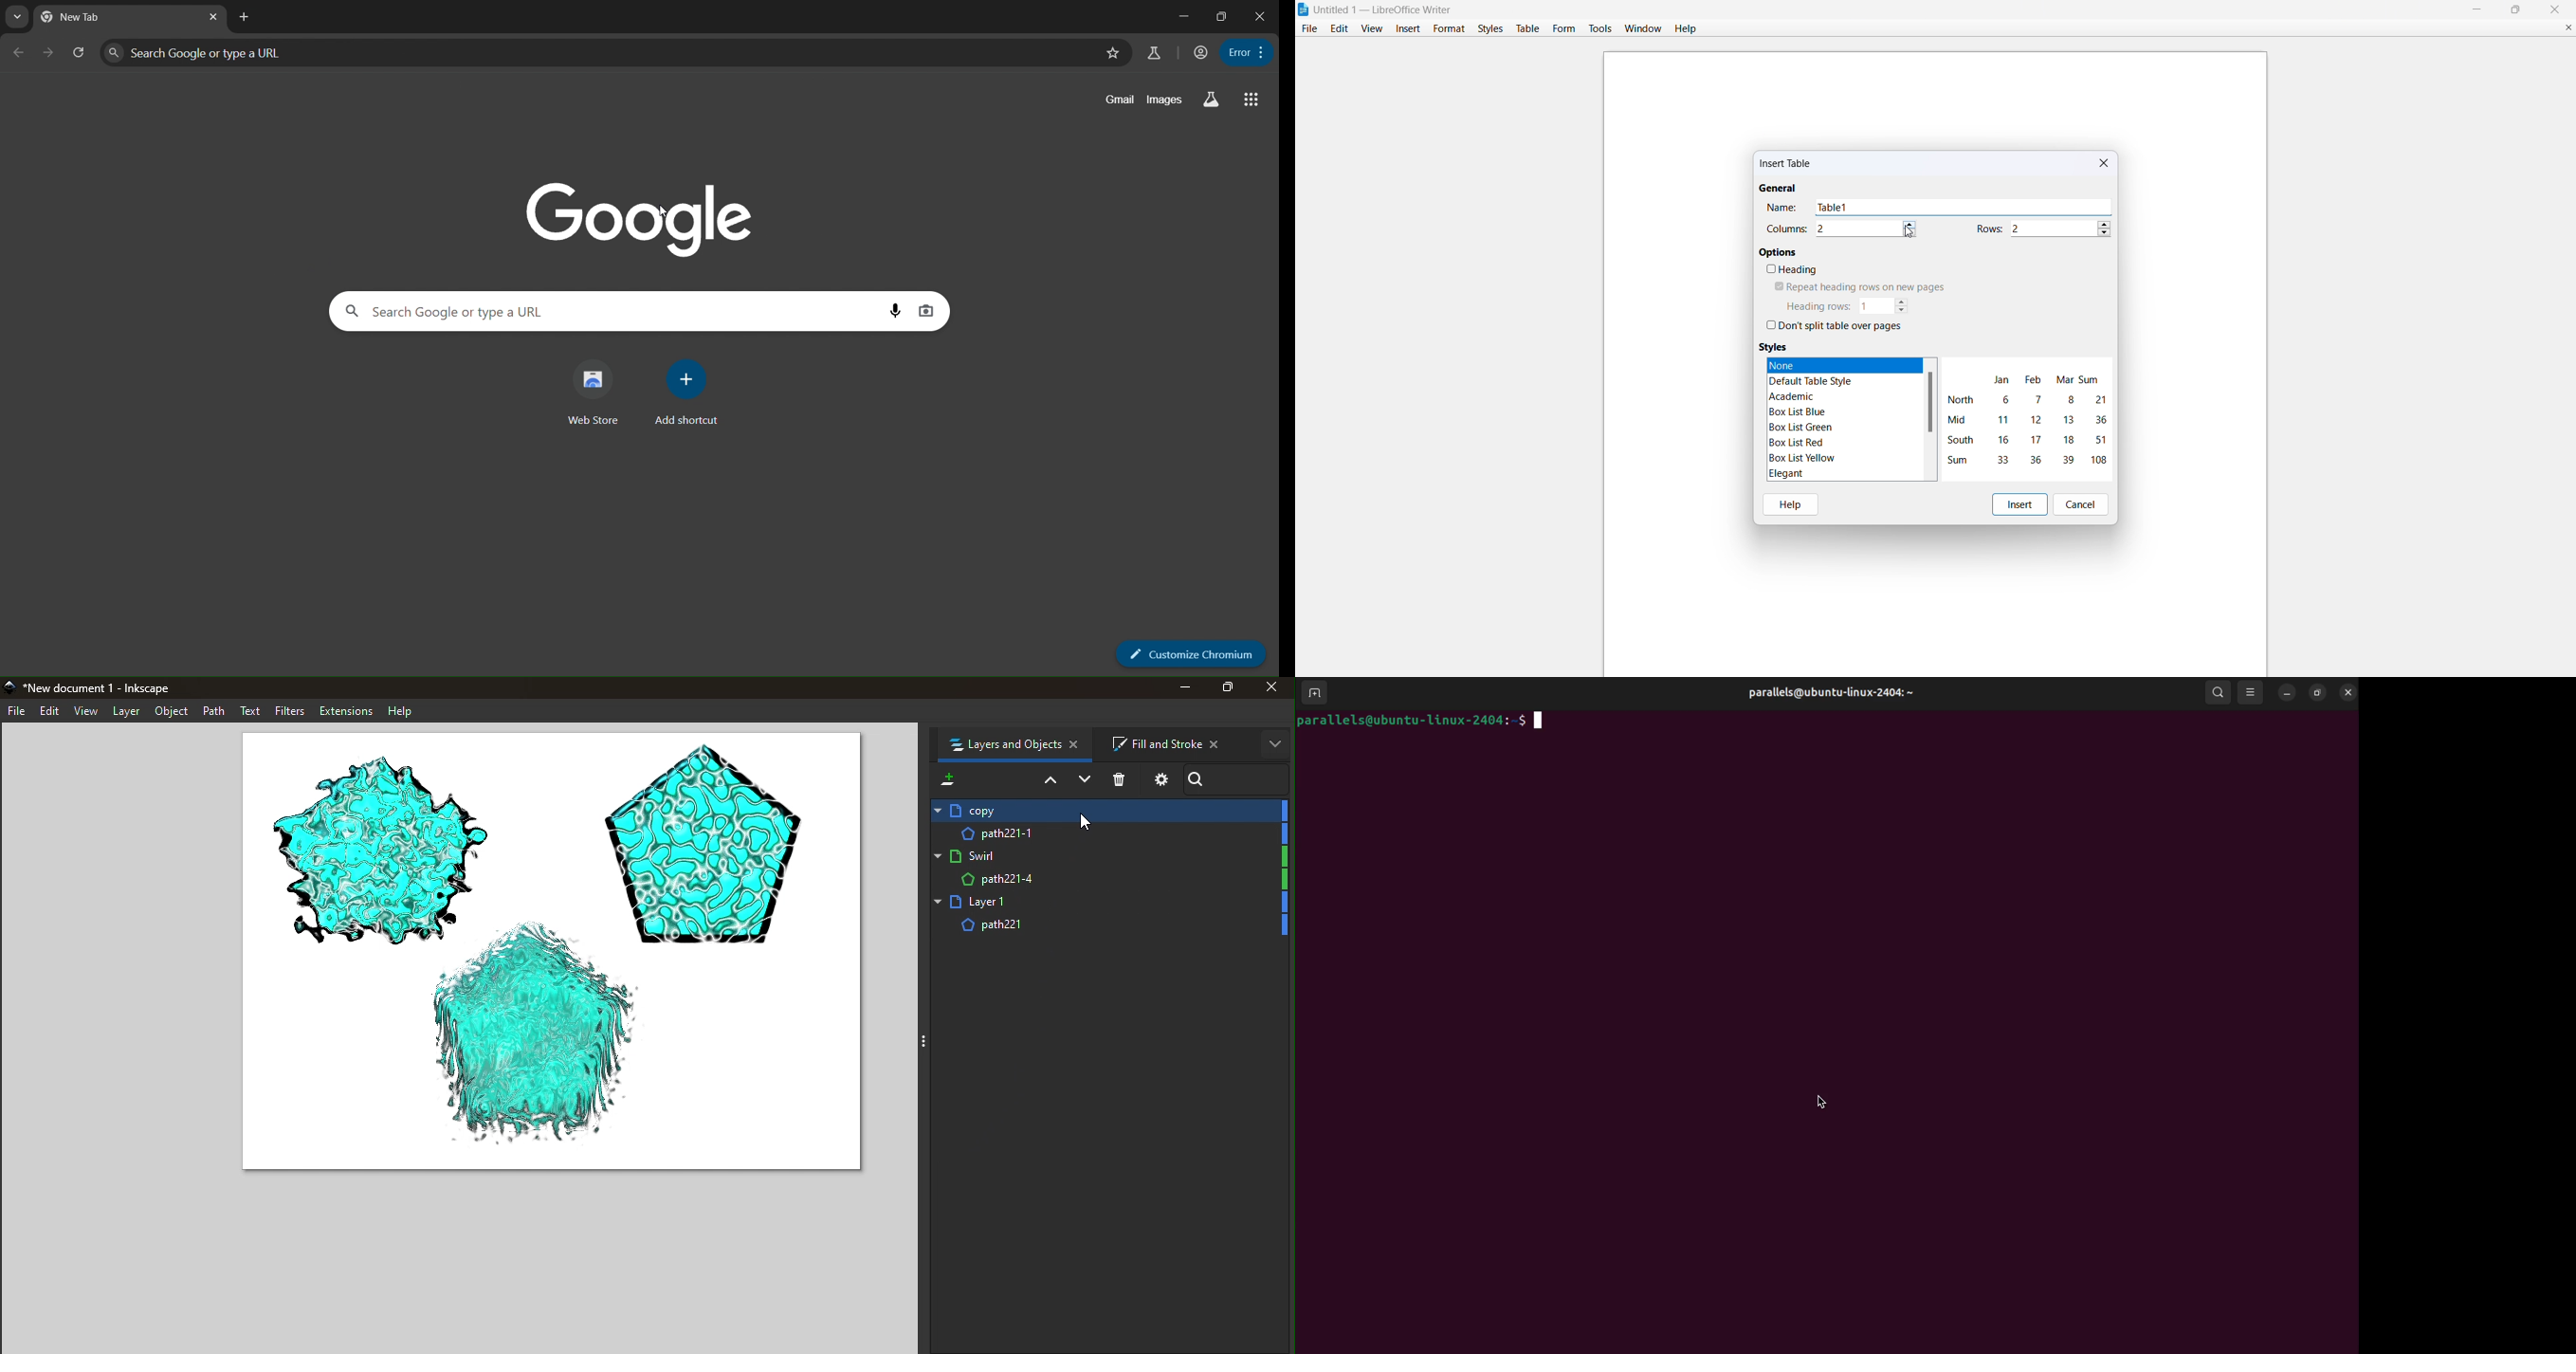 The width and height of the screenshot is (2576, 1372). Describe the element at coordinates (1835, 327) in the screenshot. I see `dont split table over pages` at that location.